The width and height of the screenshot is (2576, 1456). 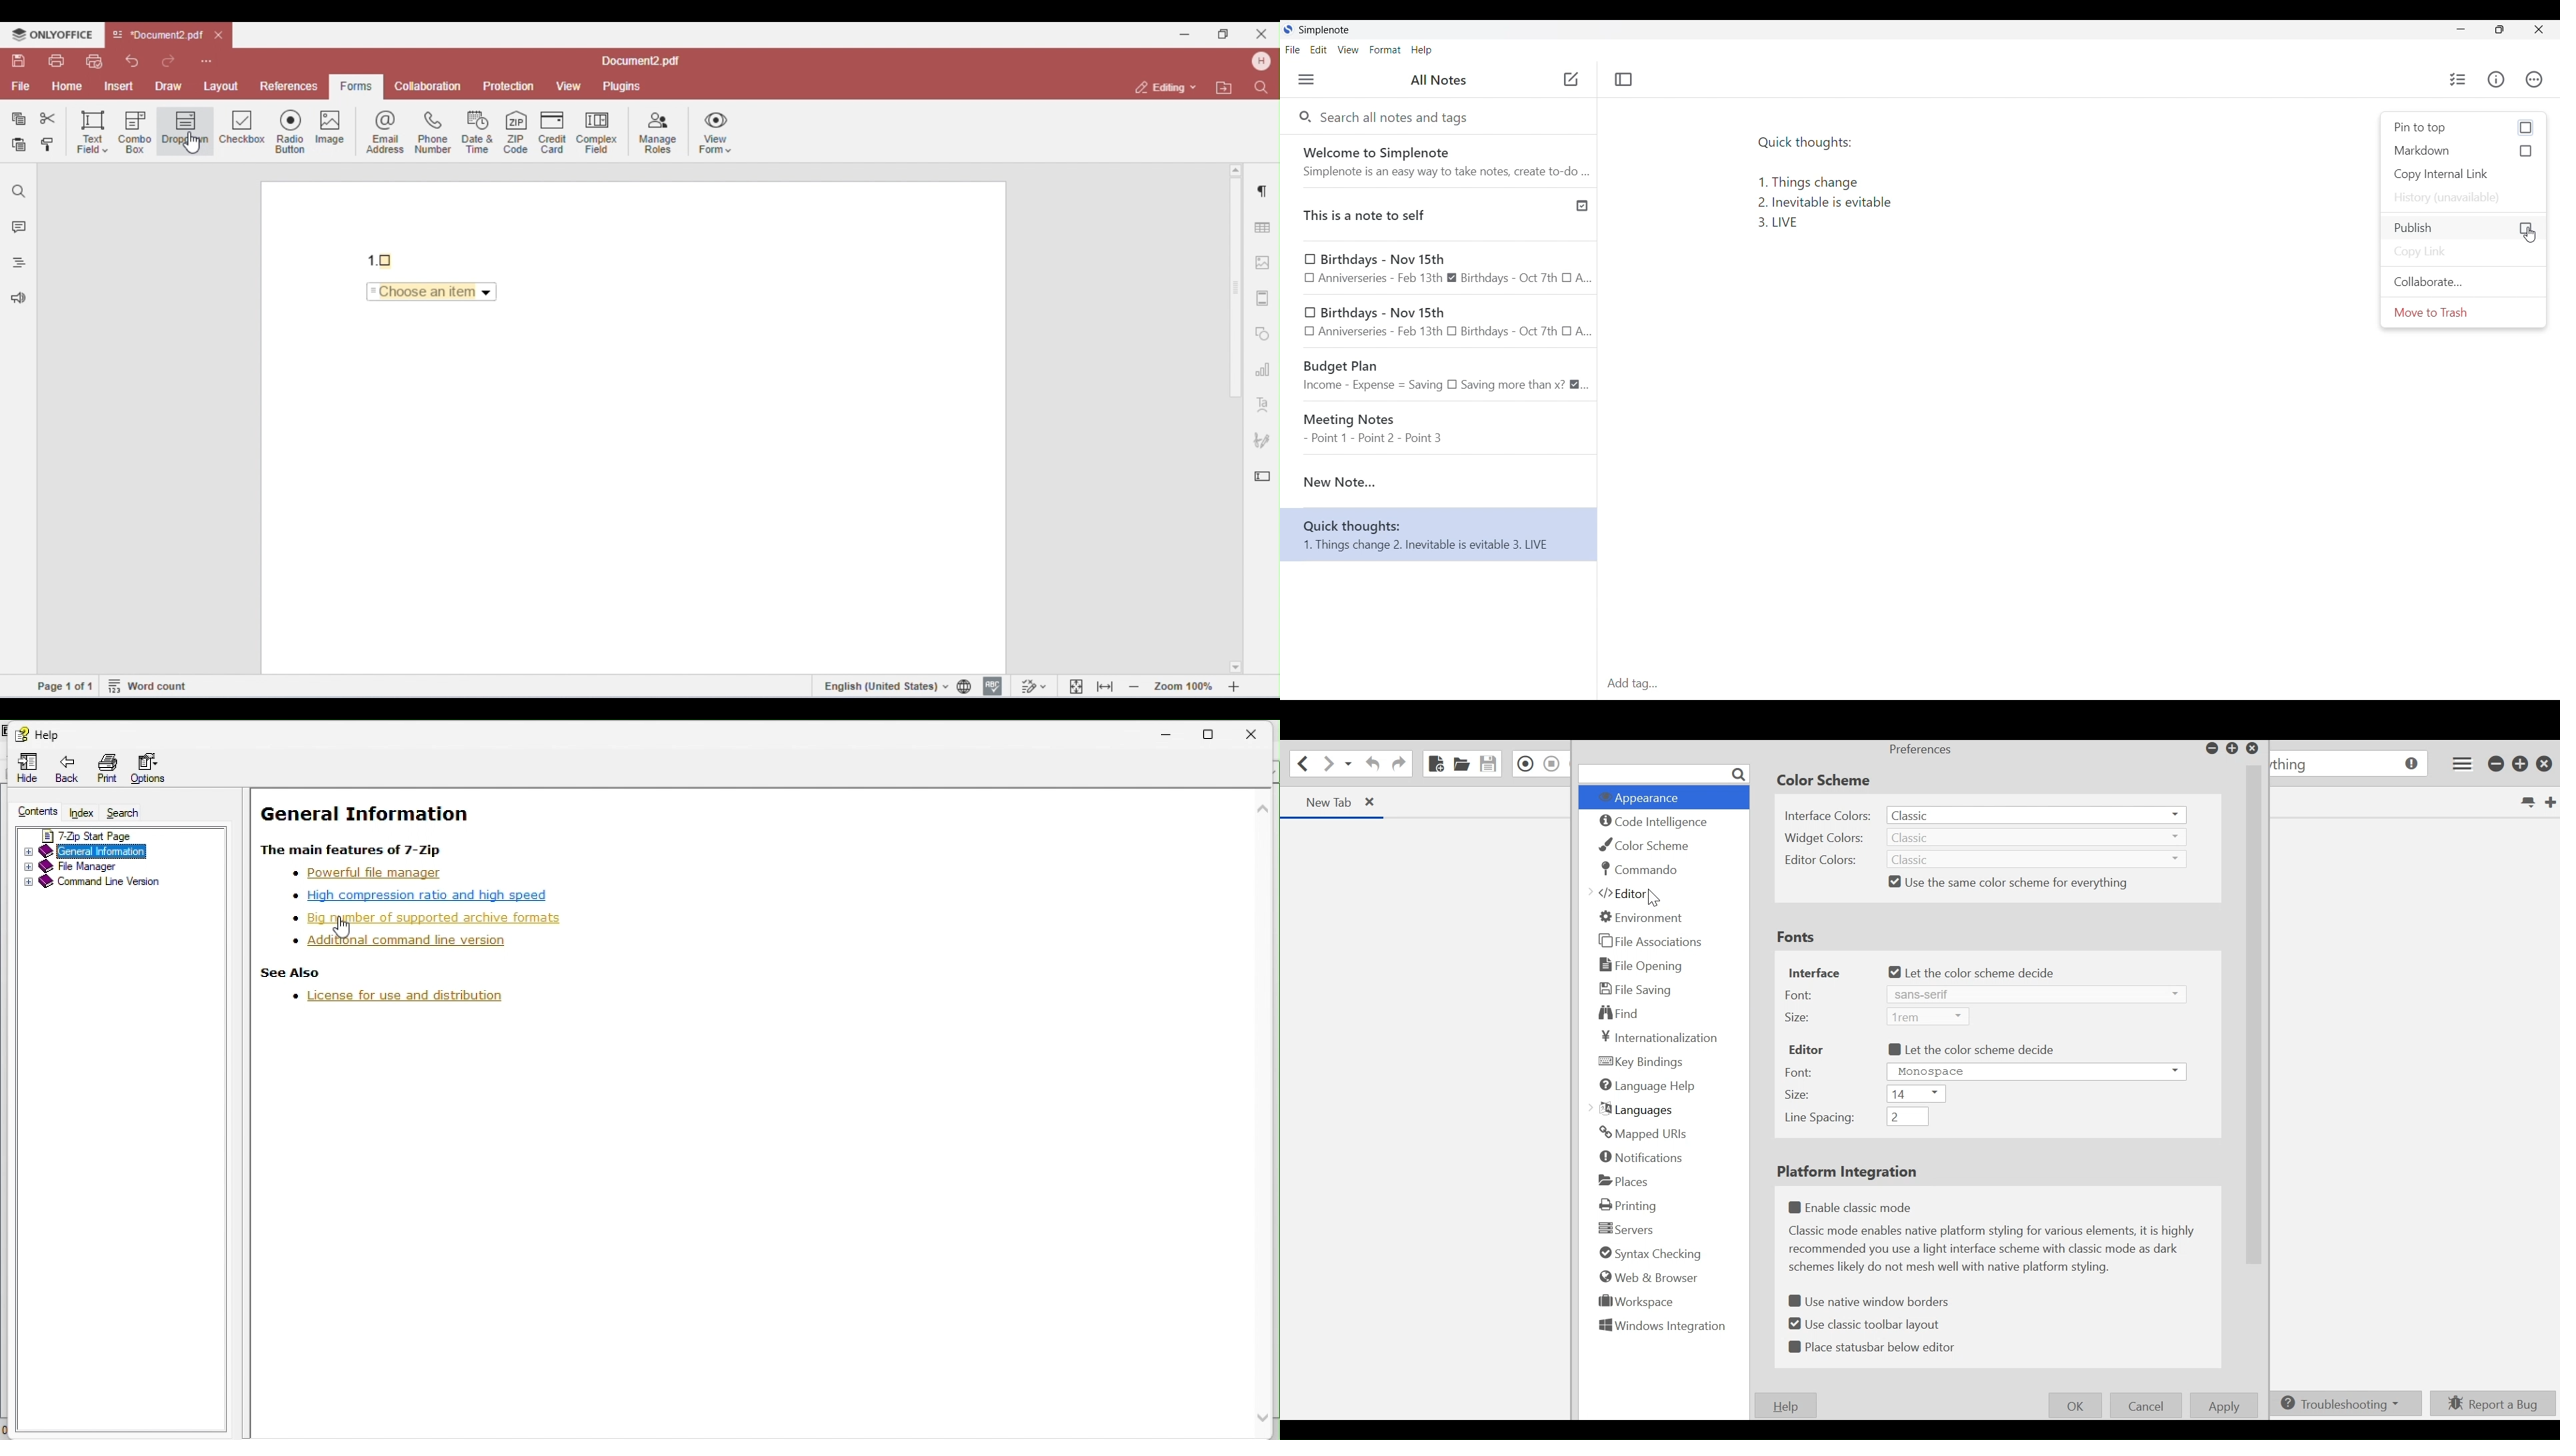 I want to click on Help, so click(x=1783, y=1406).